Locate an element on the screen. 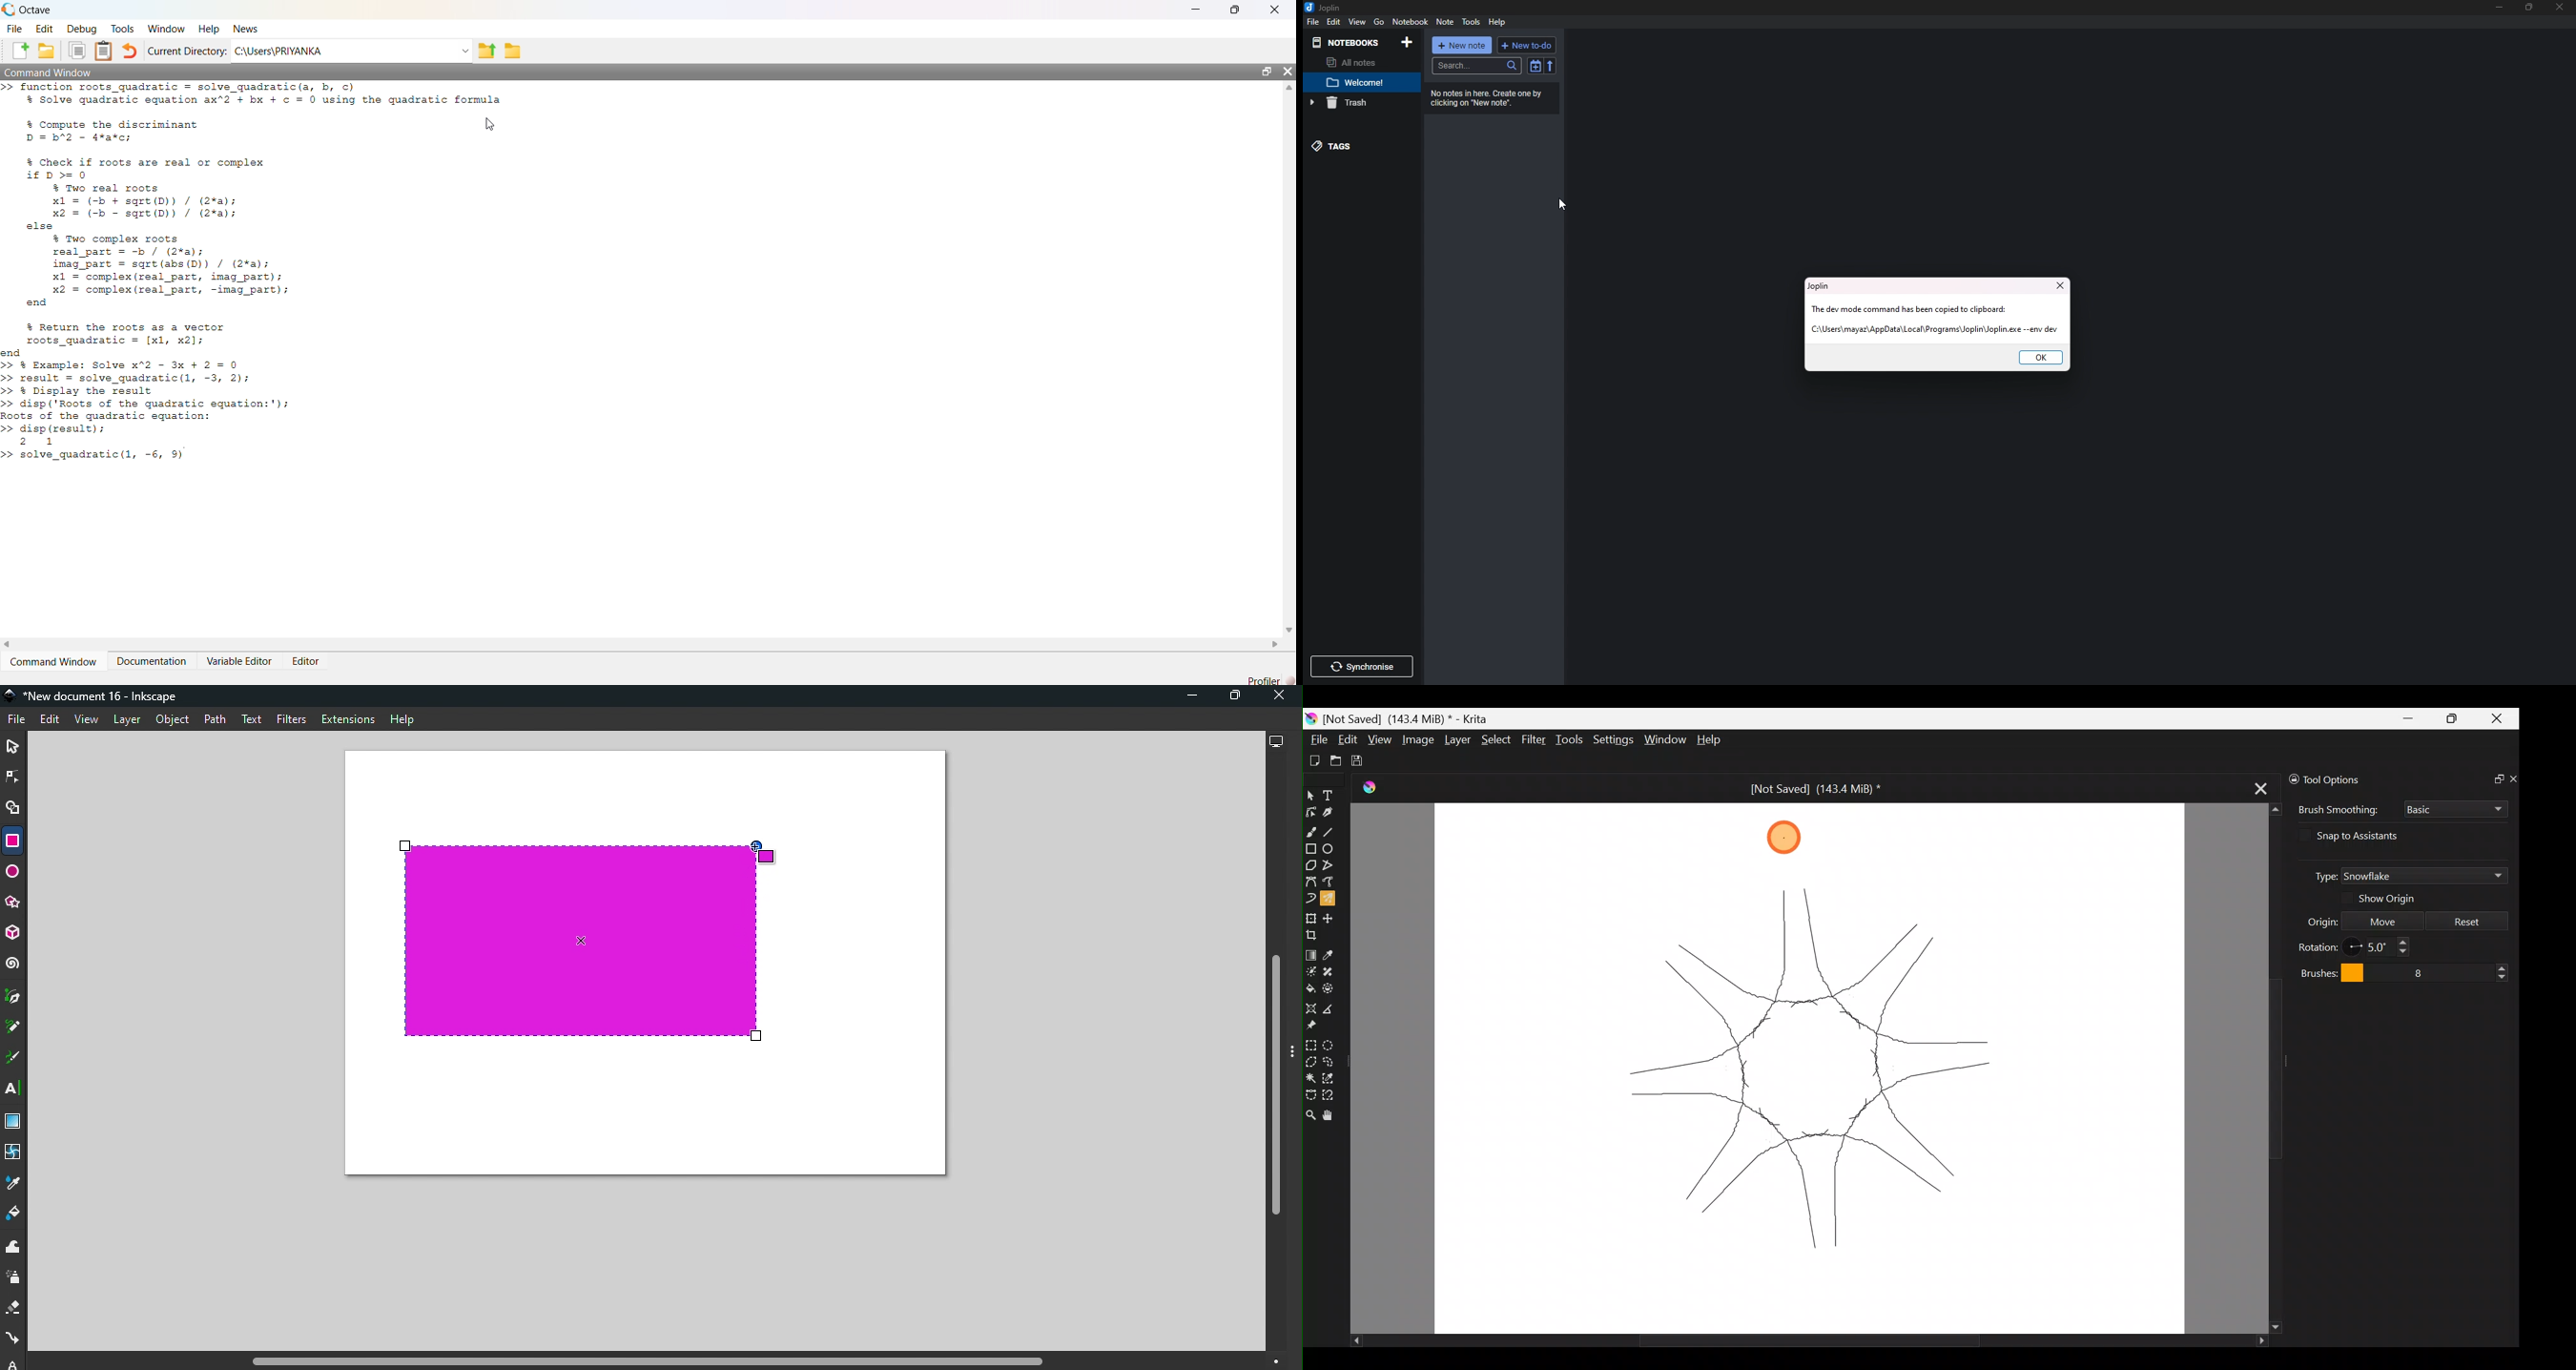 The height and width of the screenshot is (1372, 2576). Tools is located at coordinates (1570, 739).